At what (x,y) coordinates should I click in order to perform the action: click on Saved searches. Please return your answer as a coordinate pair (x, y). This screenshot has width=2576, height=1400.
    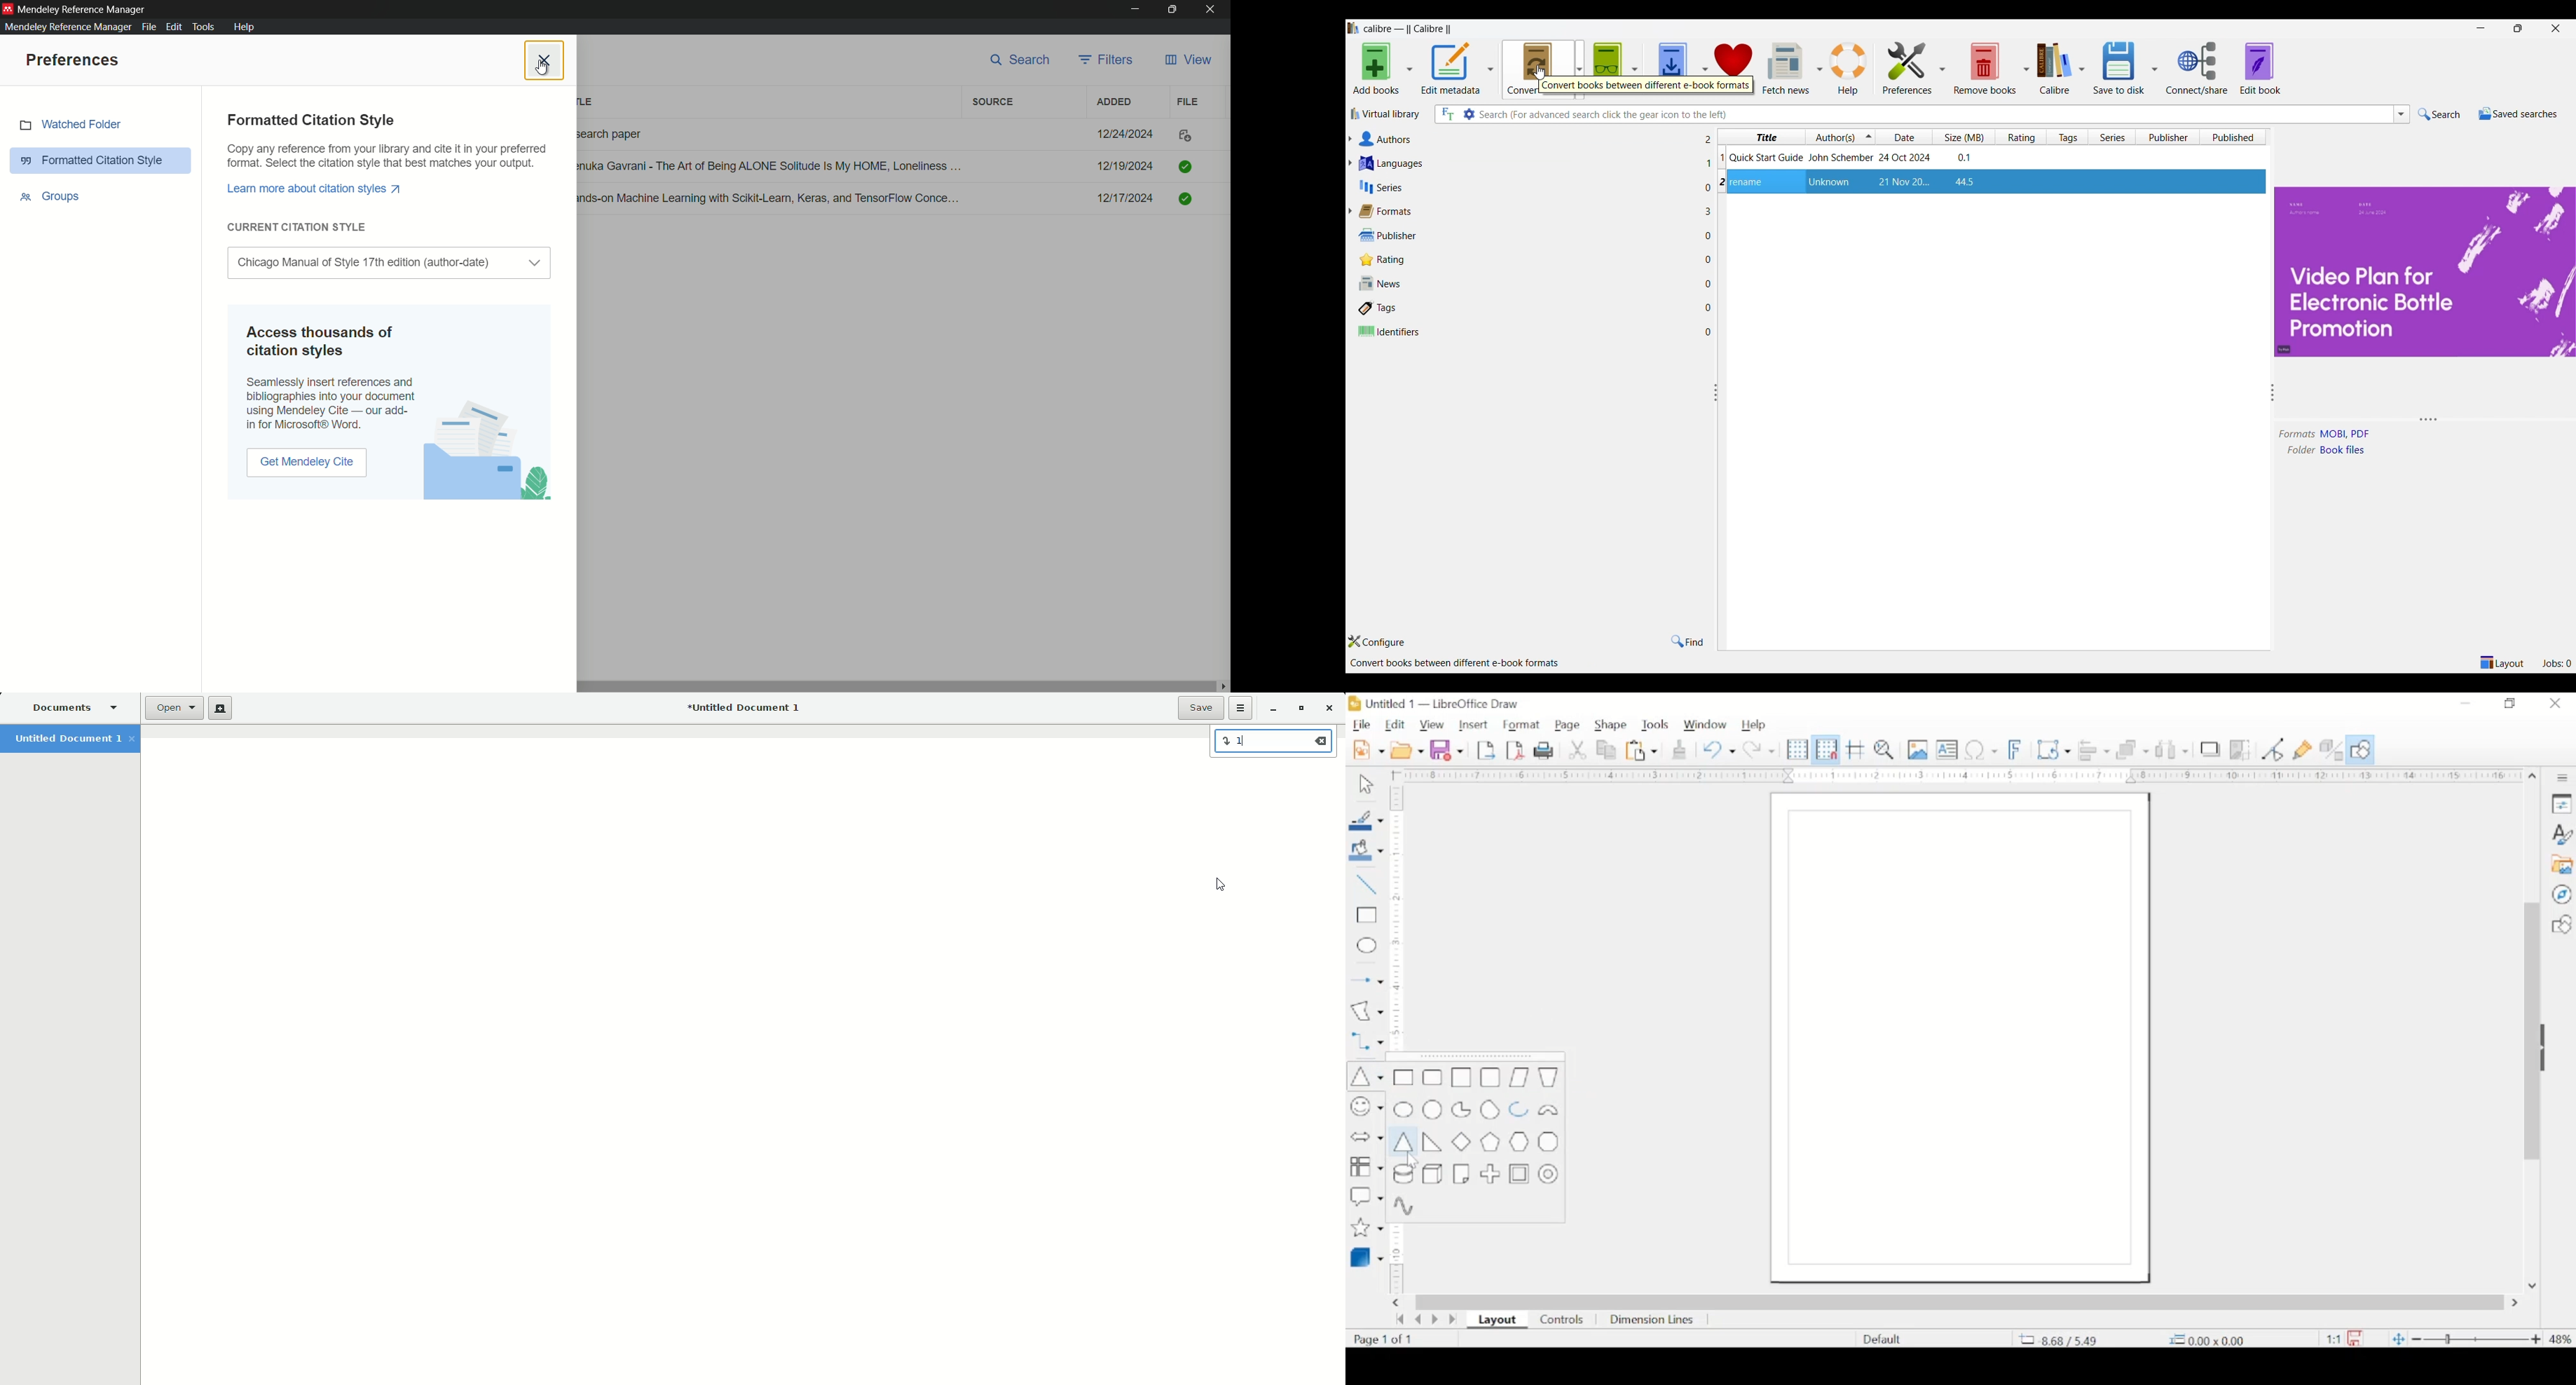
    Looking at the image, I should click on (2518, 113).